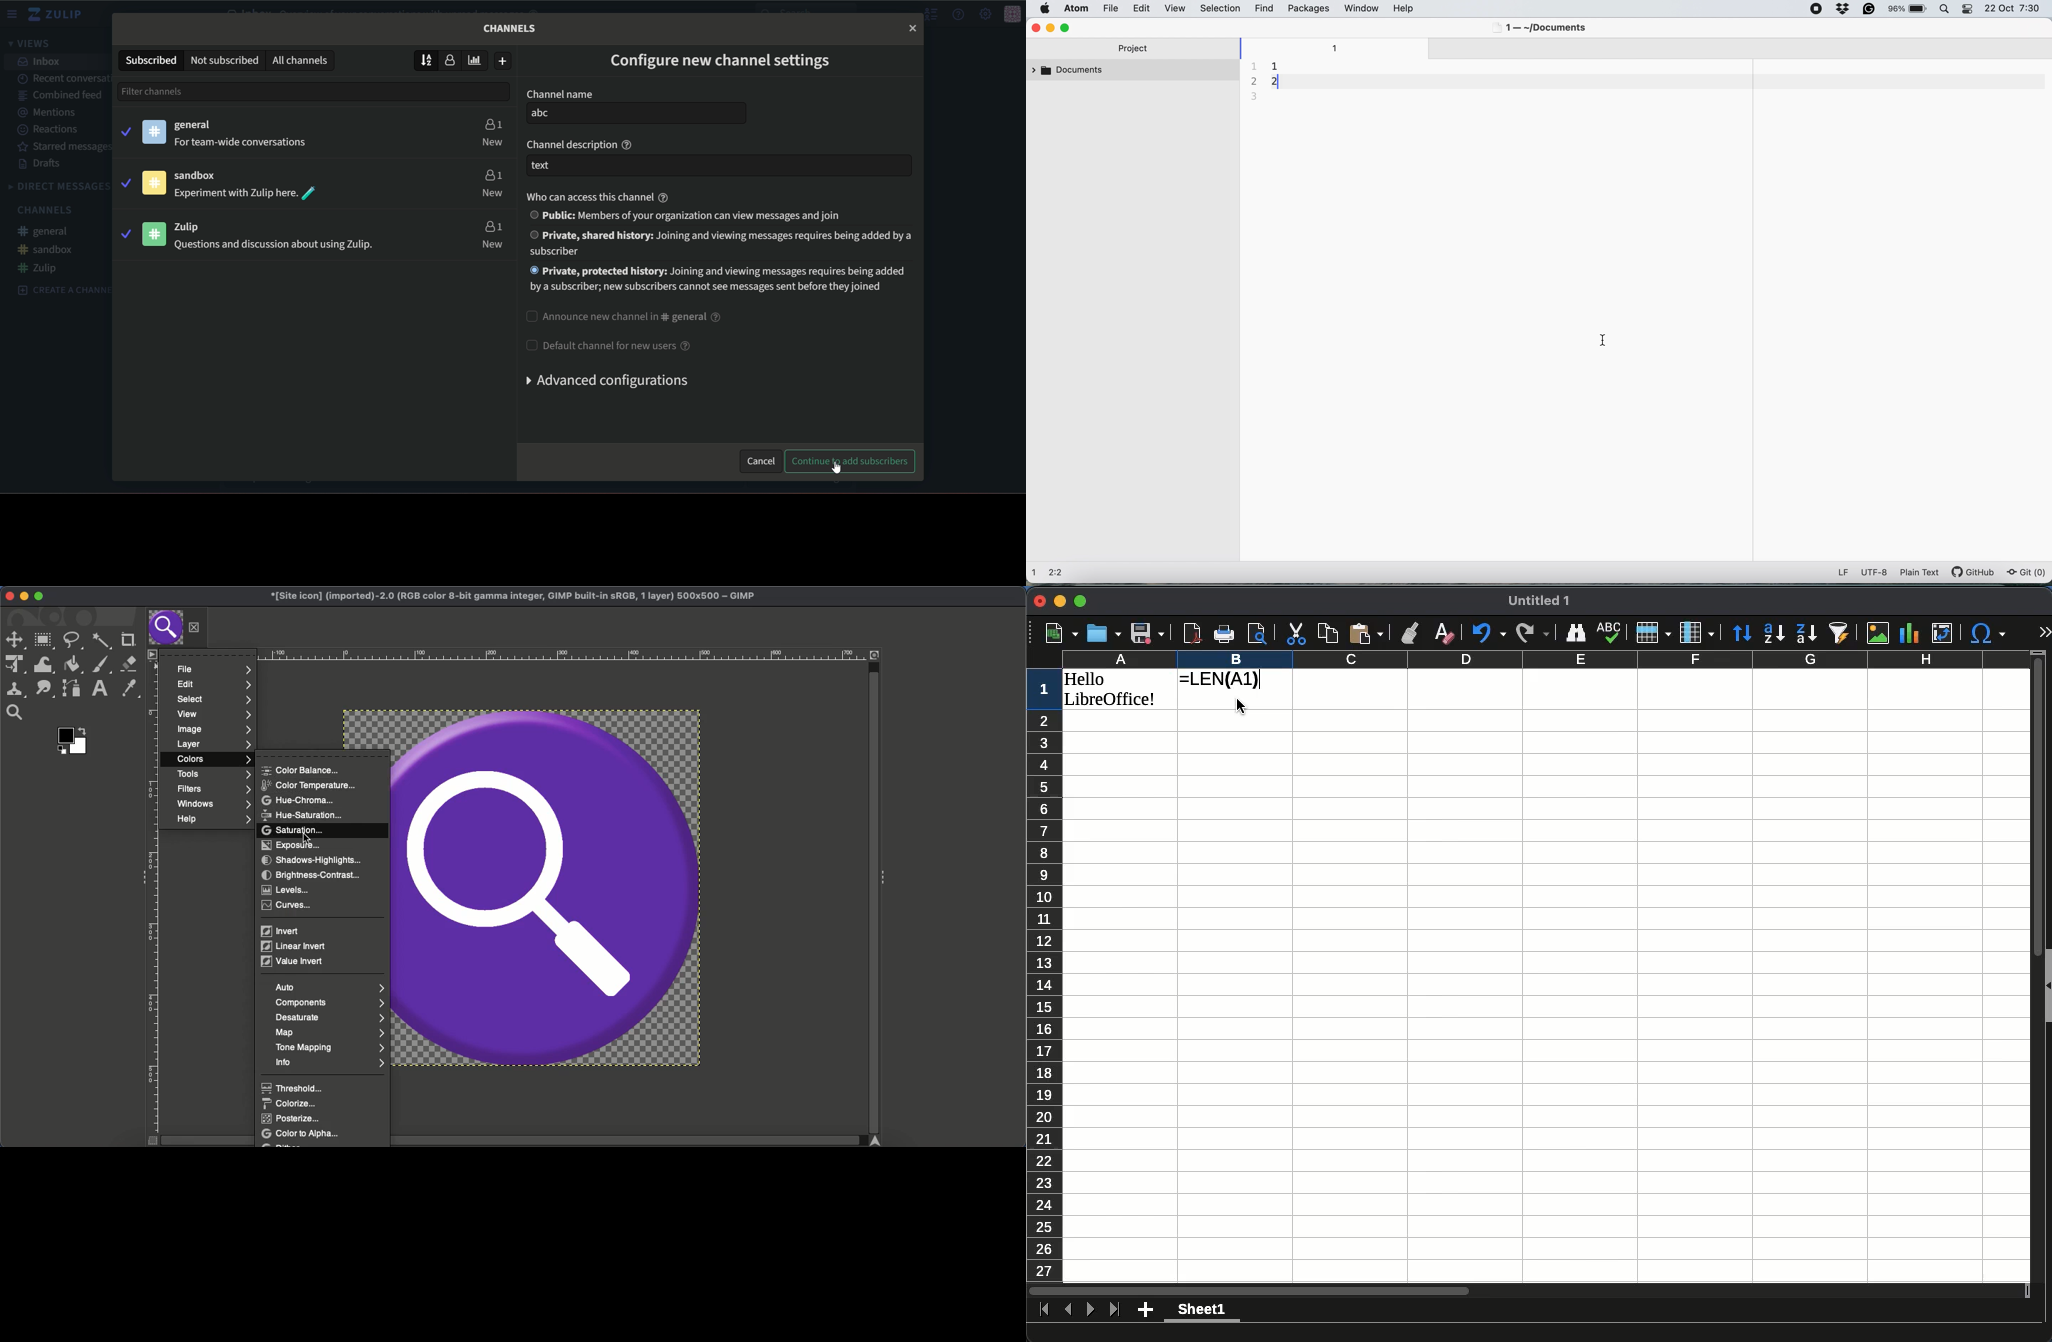 This screenshot has height=1344, width=2072. I want to click on starred messsages, so click(65, 147).